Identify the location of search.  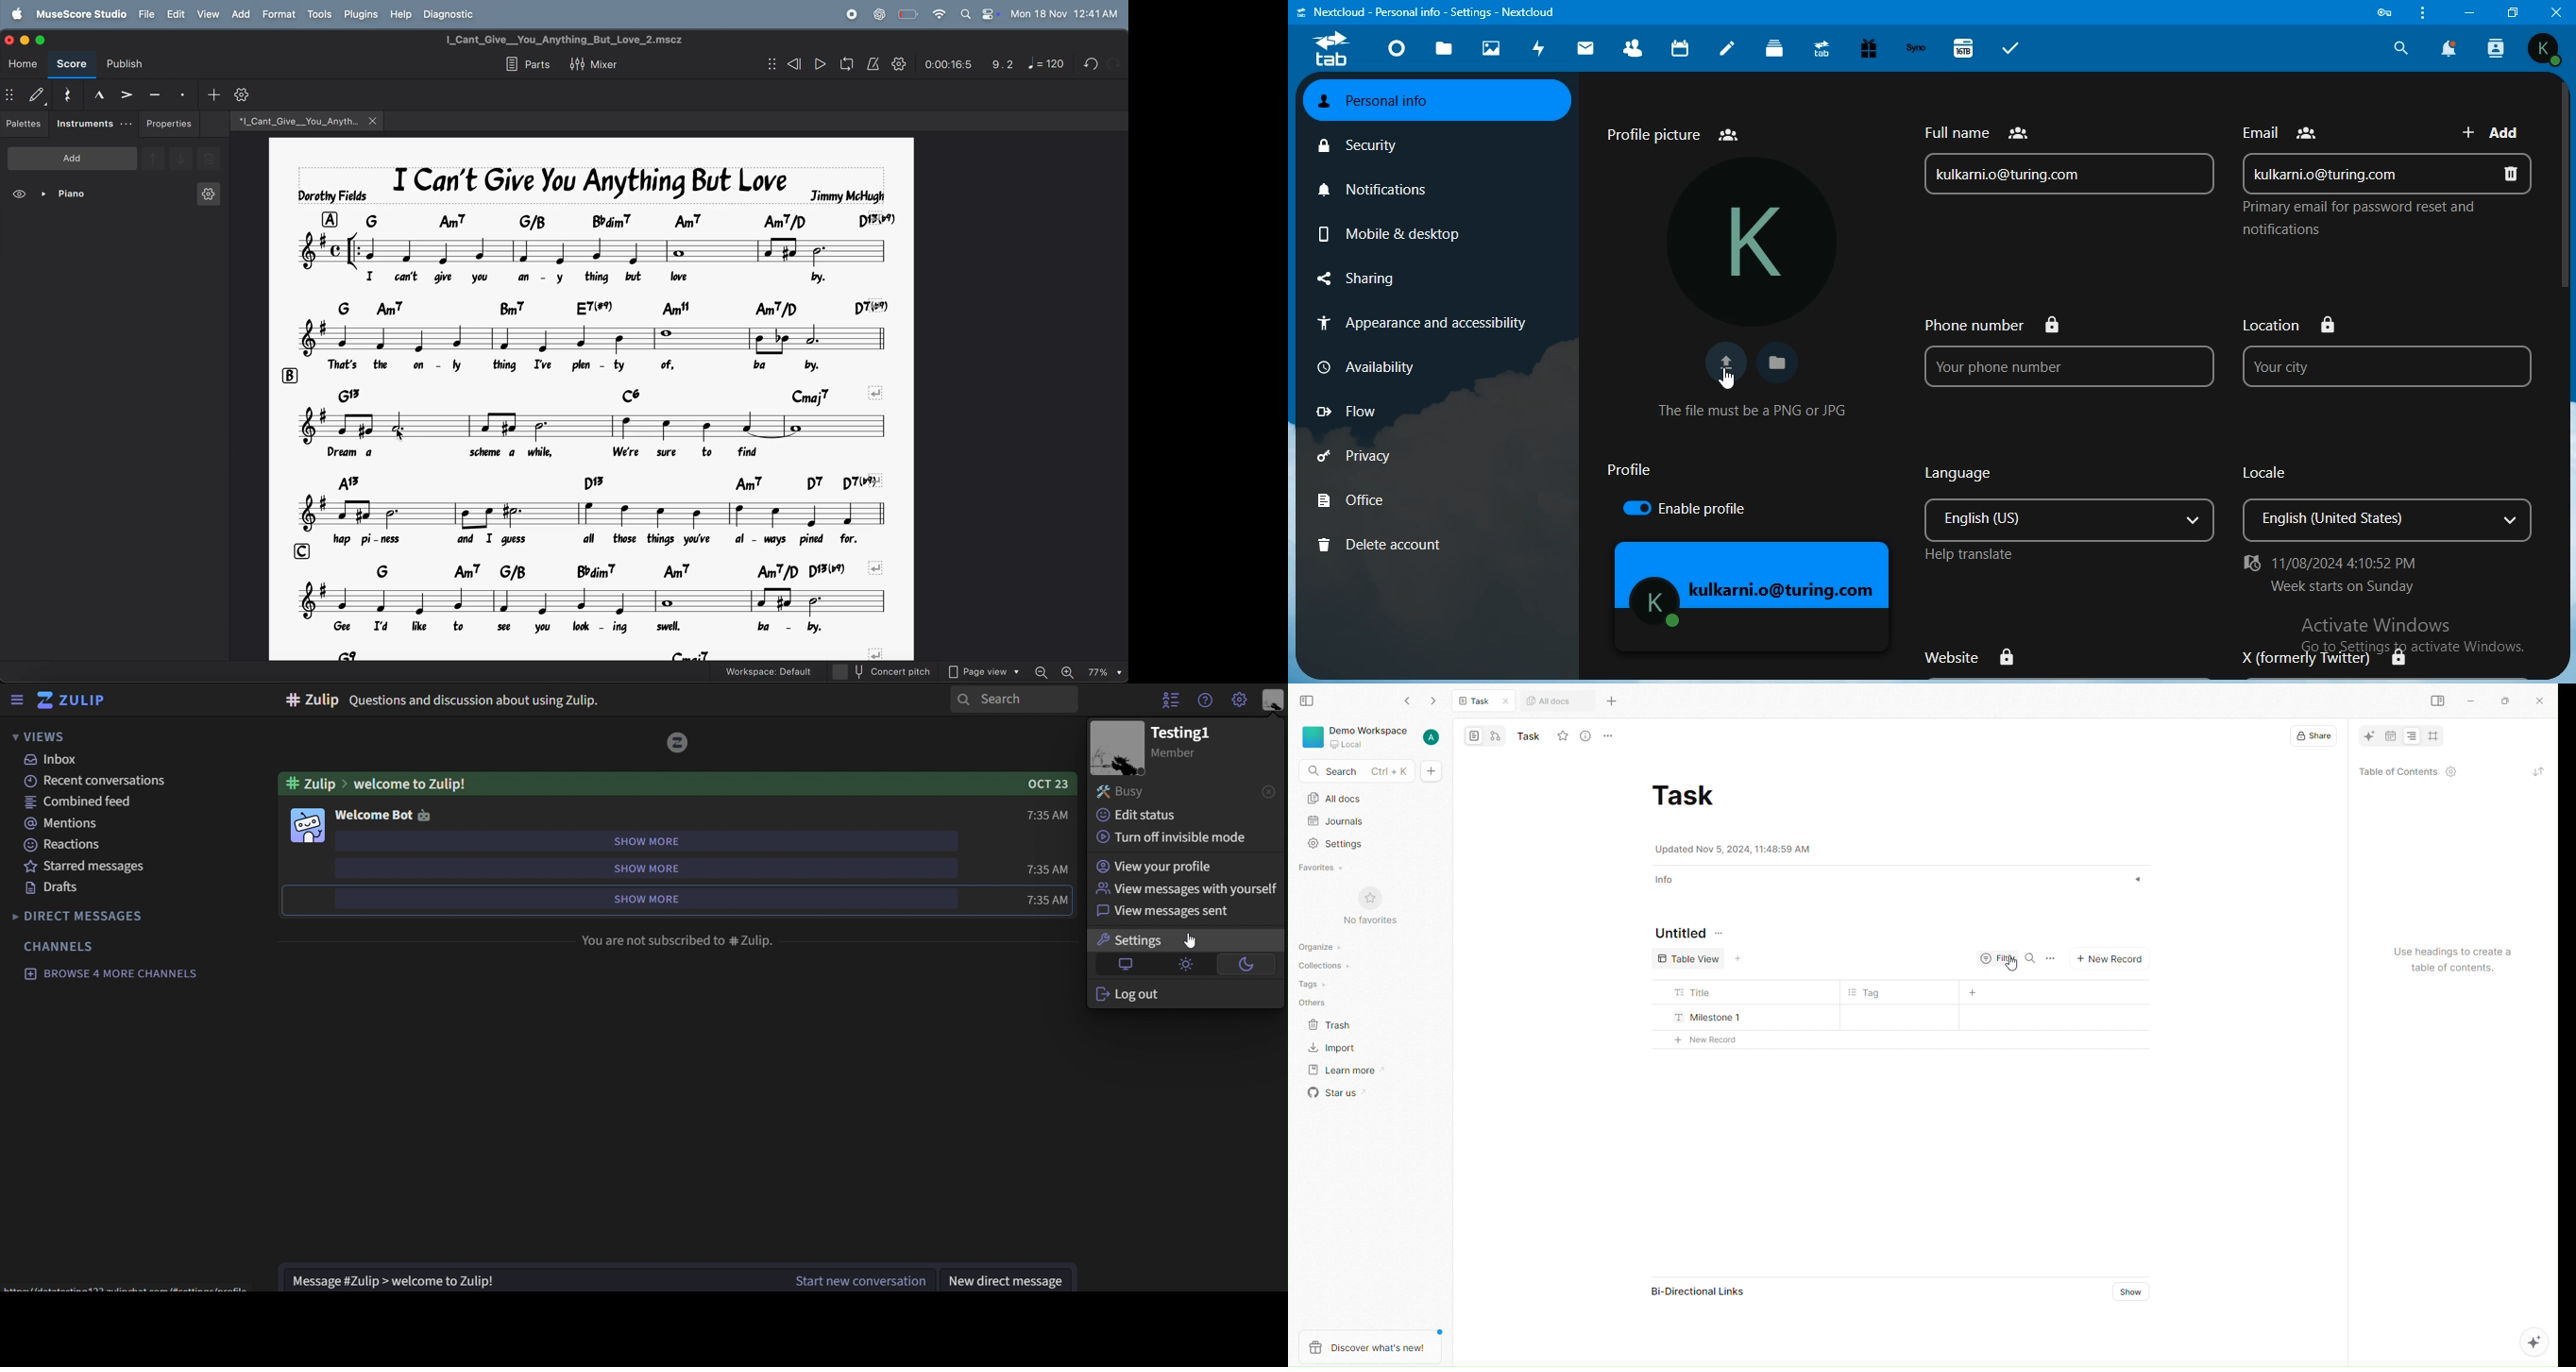
(2398, 47).